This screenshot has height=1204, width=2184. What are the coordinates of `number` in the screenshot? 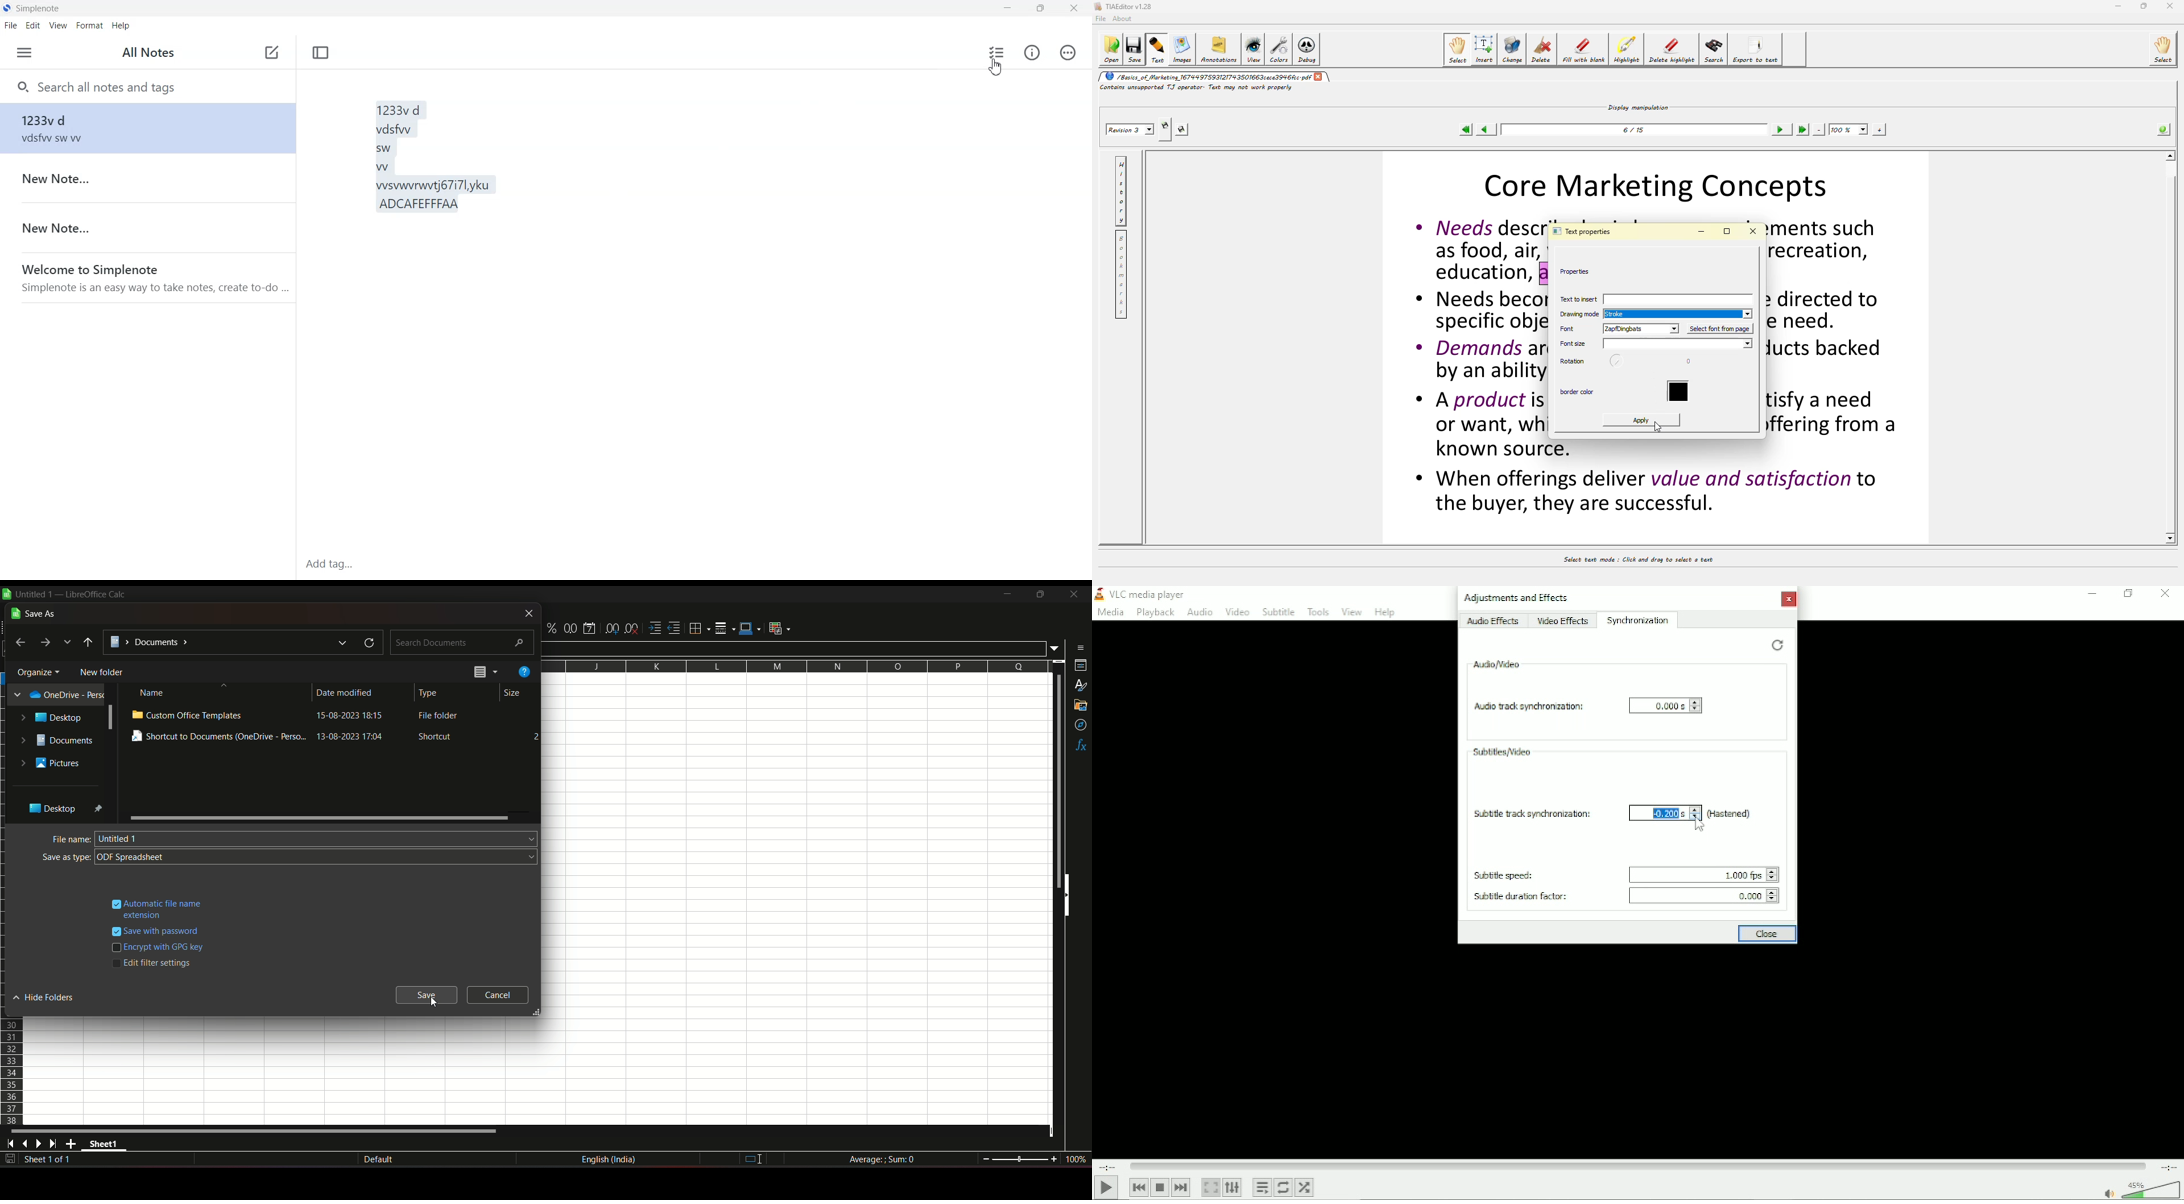 It's located at (533, 736).